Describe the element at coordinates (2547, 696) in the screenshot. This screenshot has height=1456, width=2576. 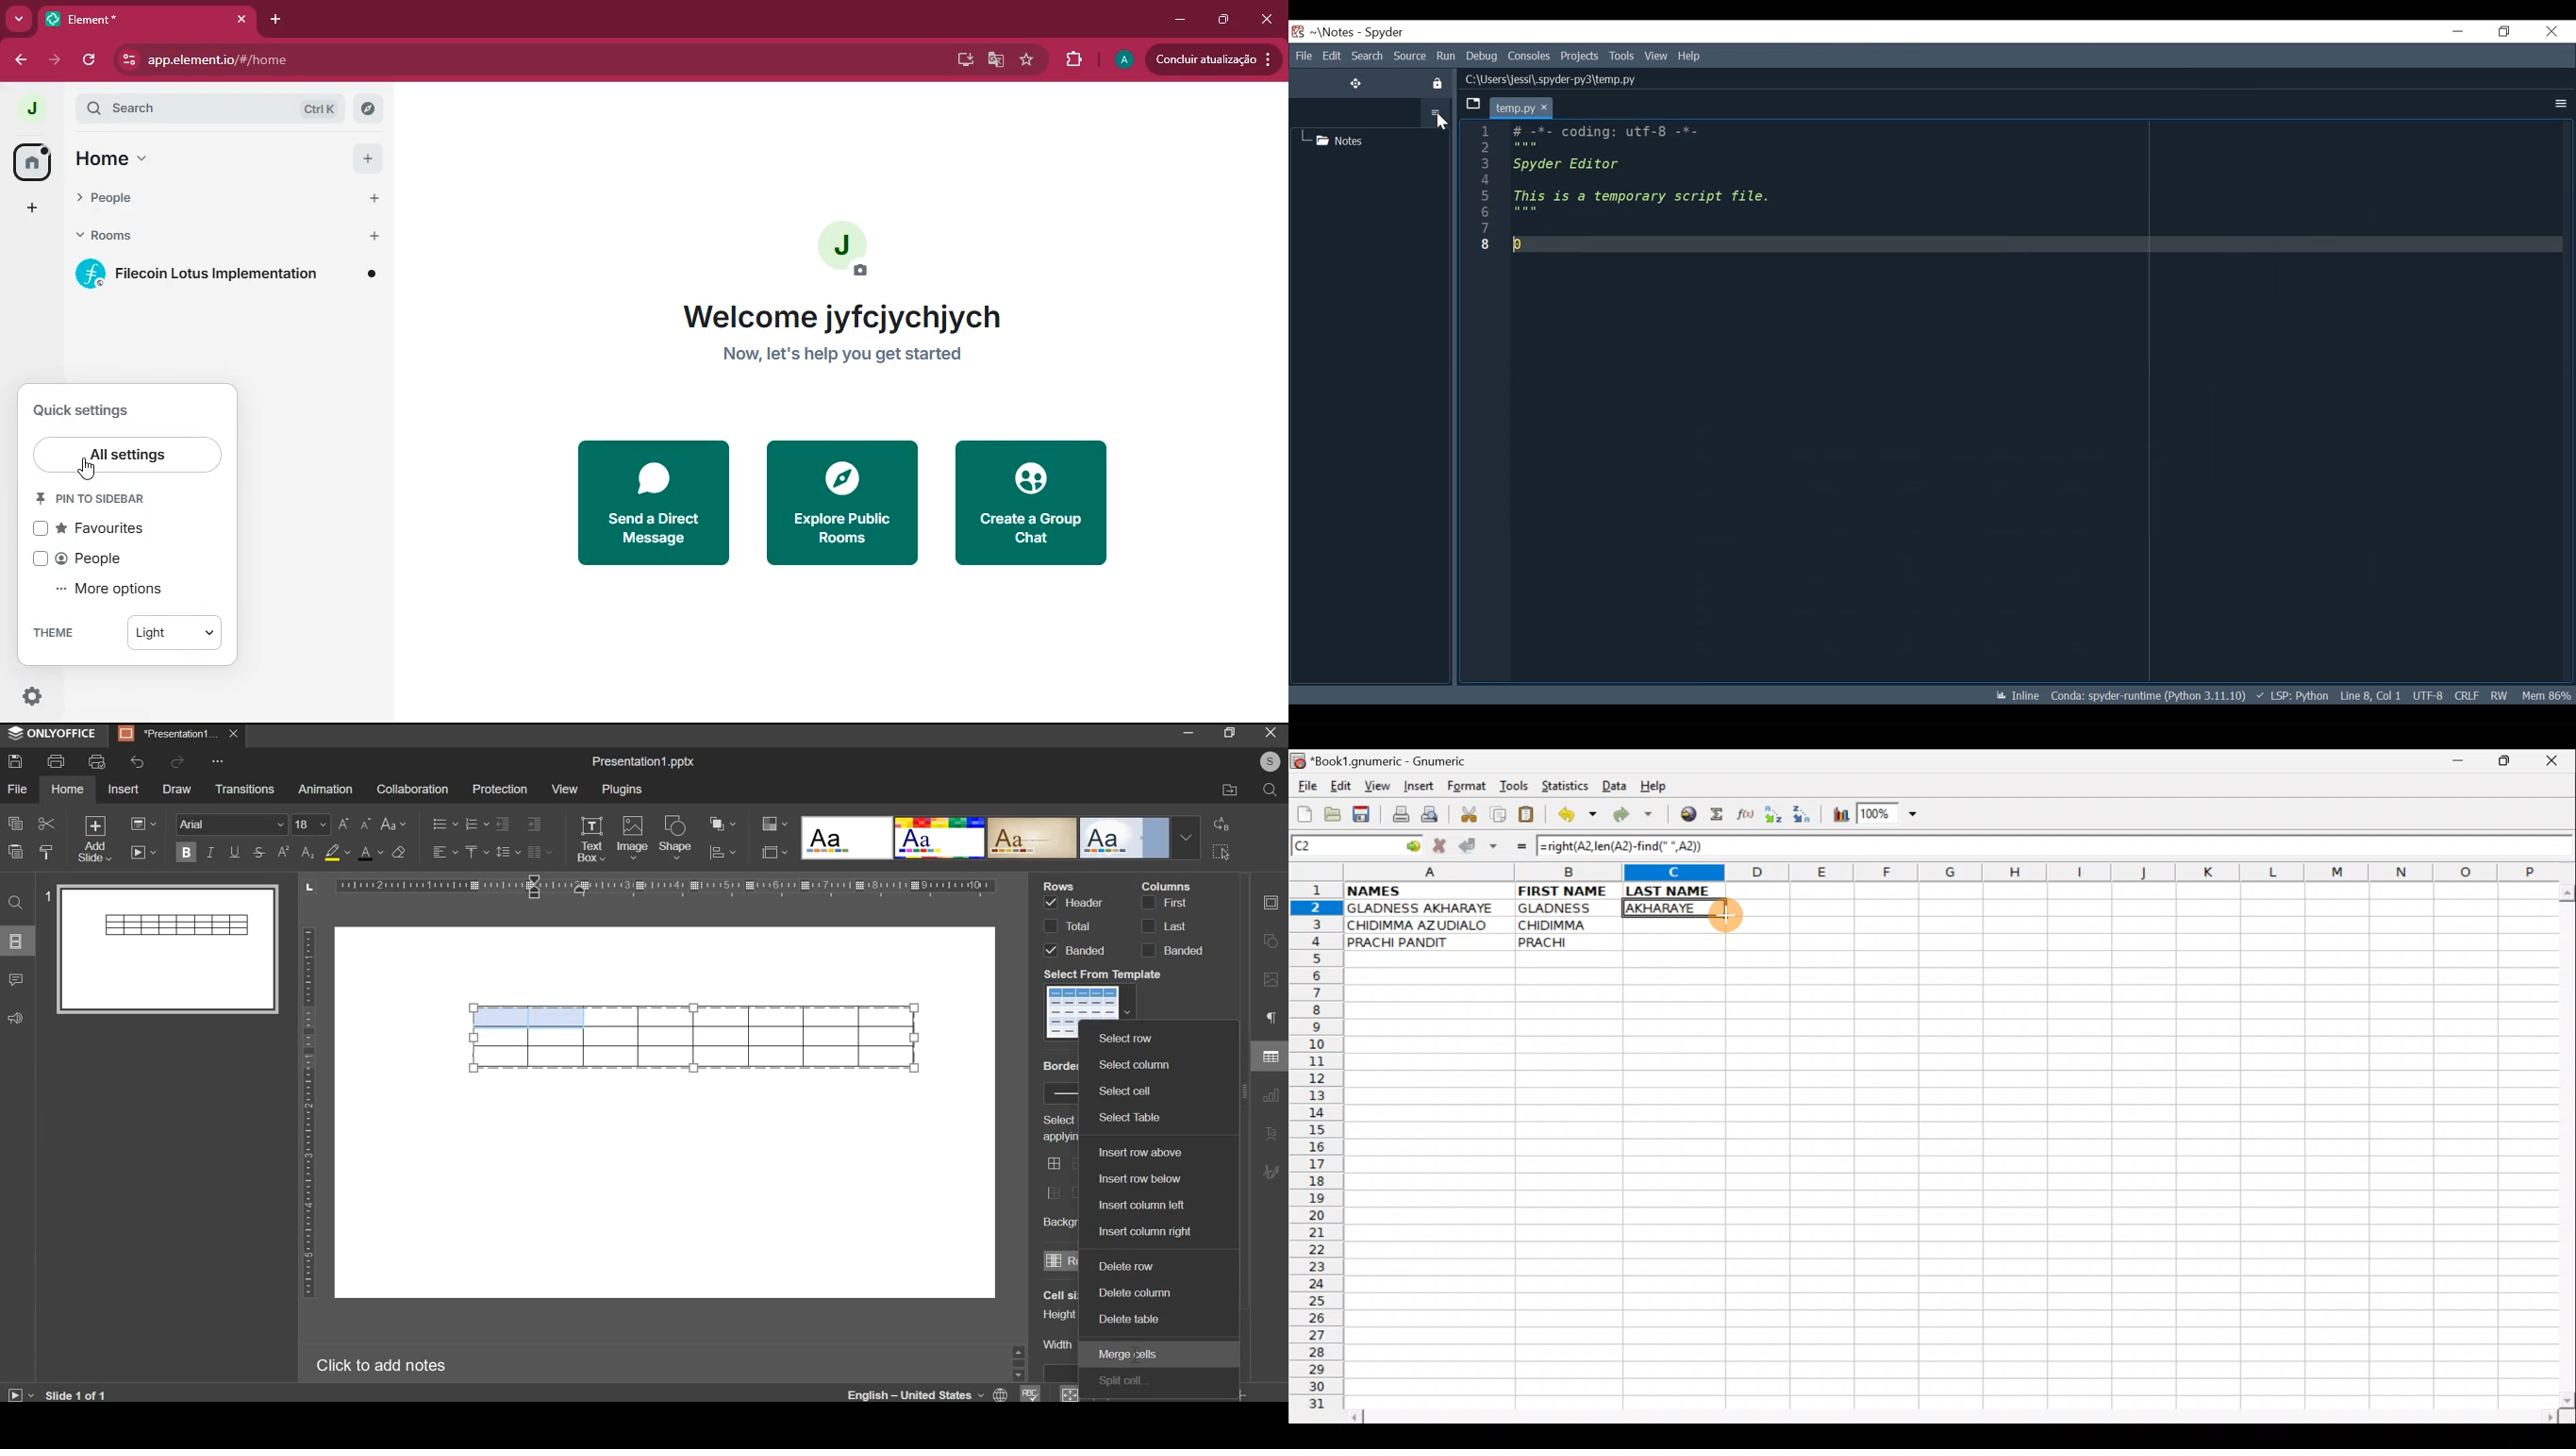
I see `Mem 86%` at that location.